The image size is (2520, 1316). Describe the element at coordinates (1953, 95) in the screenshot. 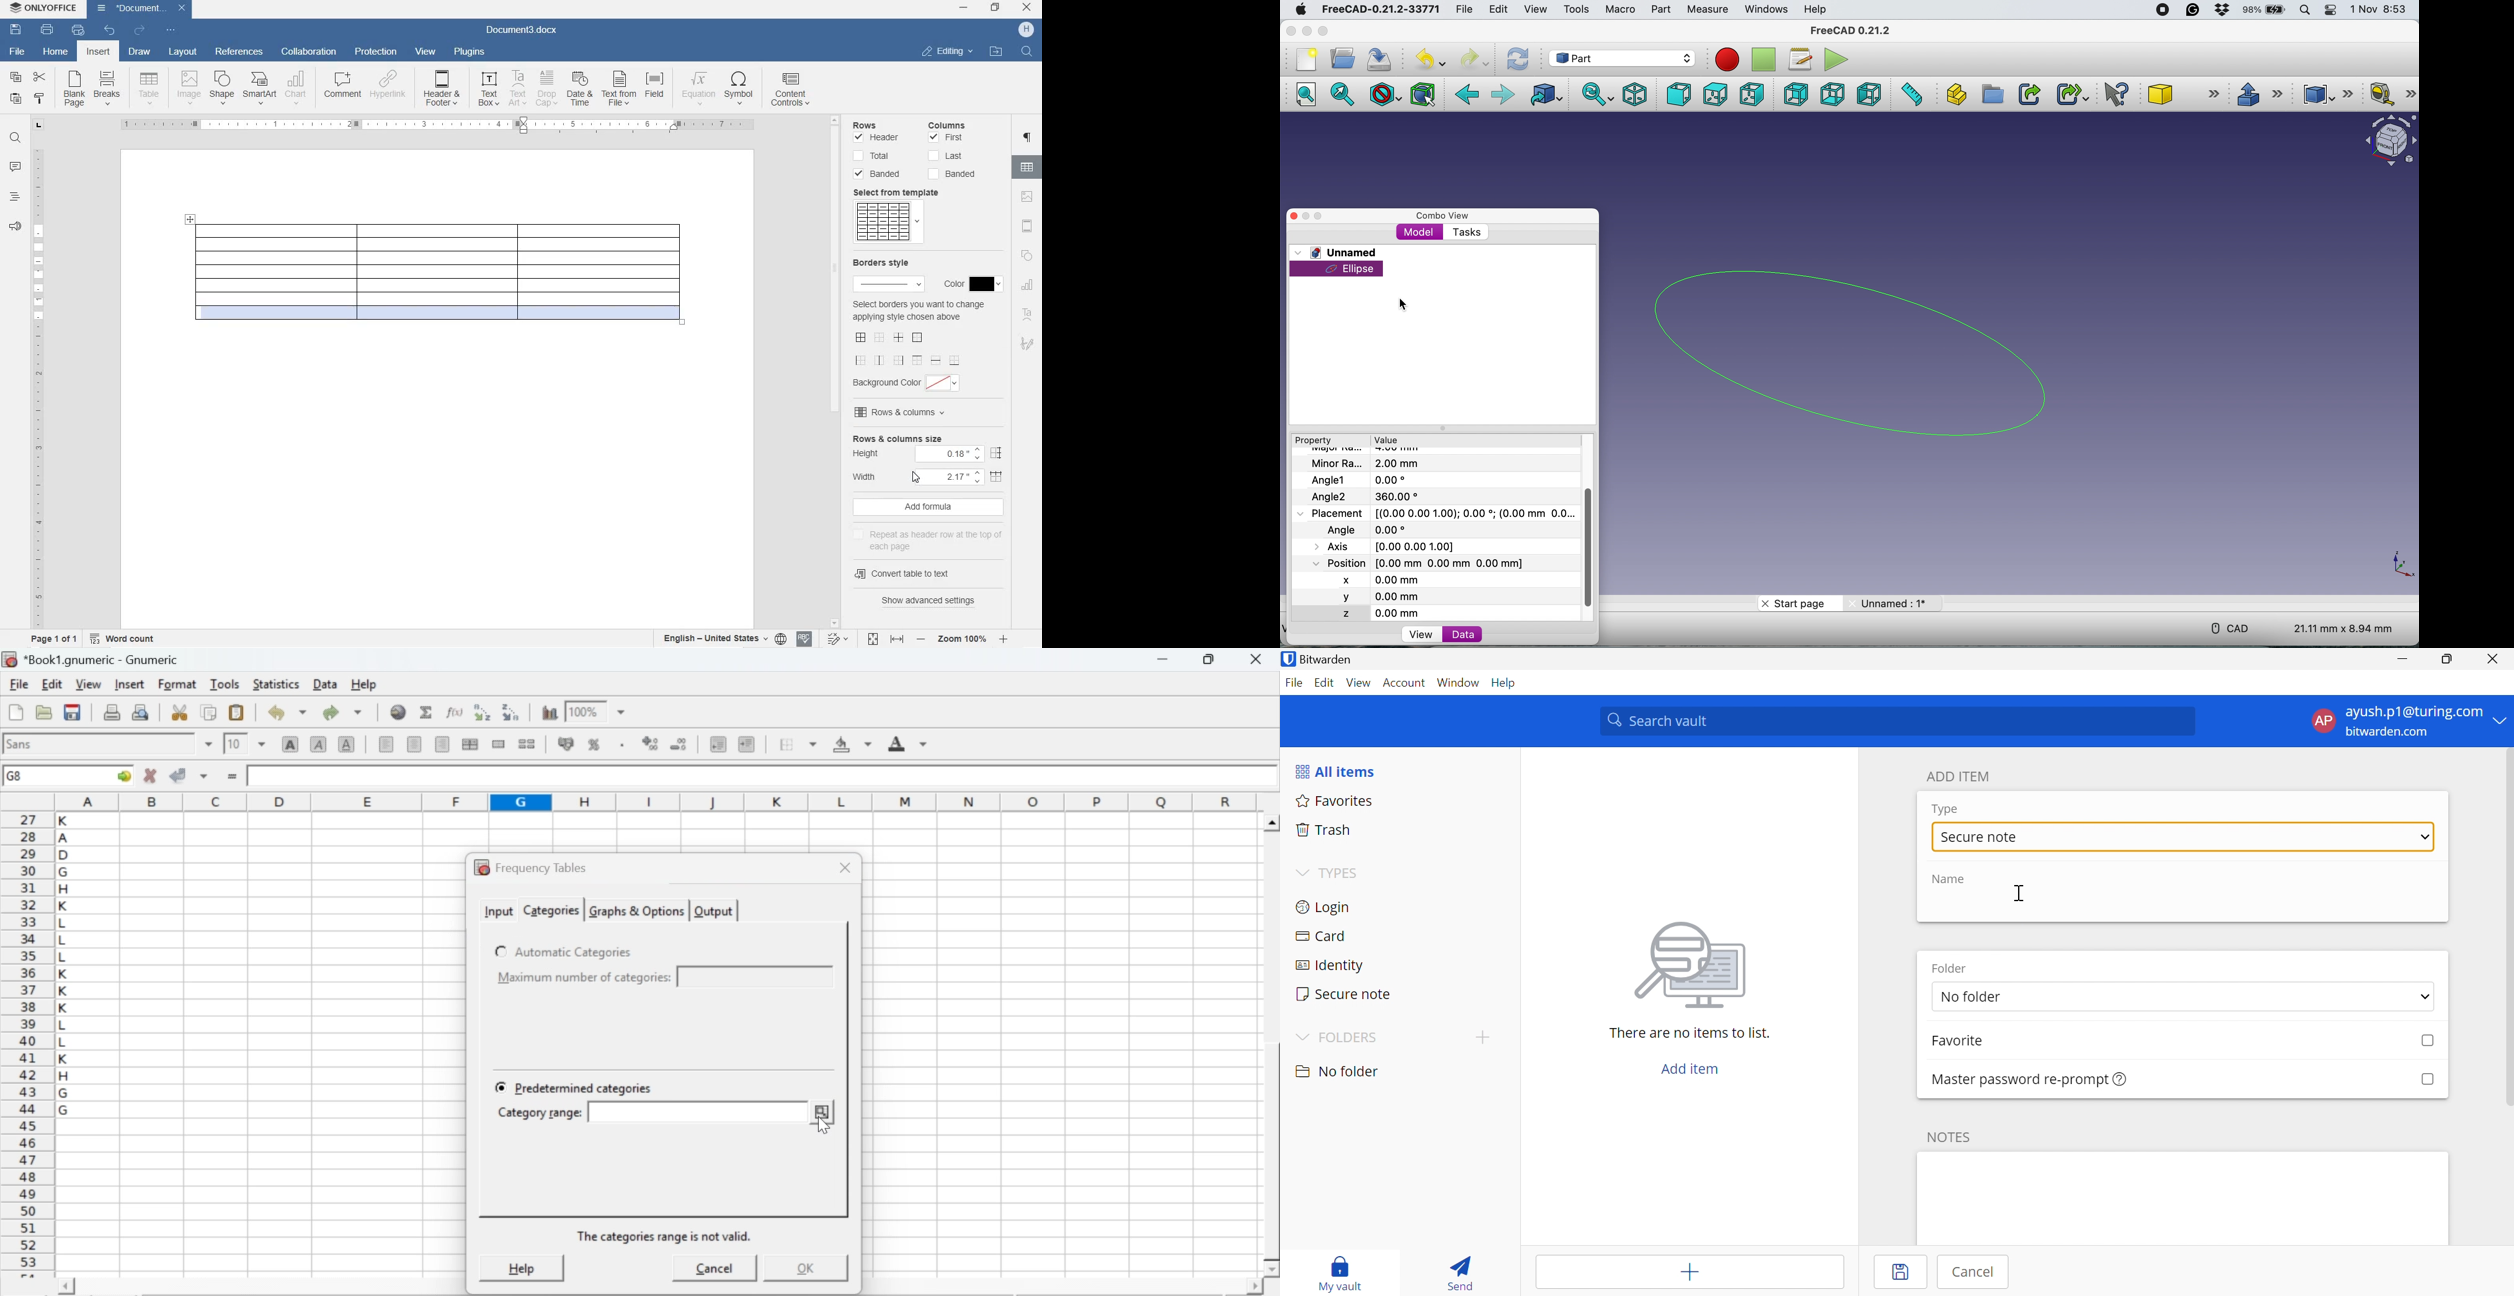

I see `create part` at that location.